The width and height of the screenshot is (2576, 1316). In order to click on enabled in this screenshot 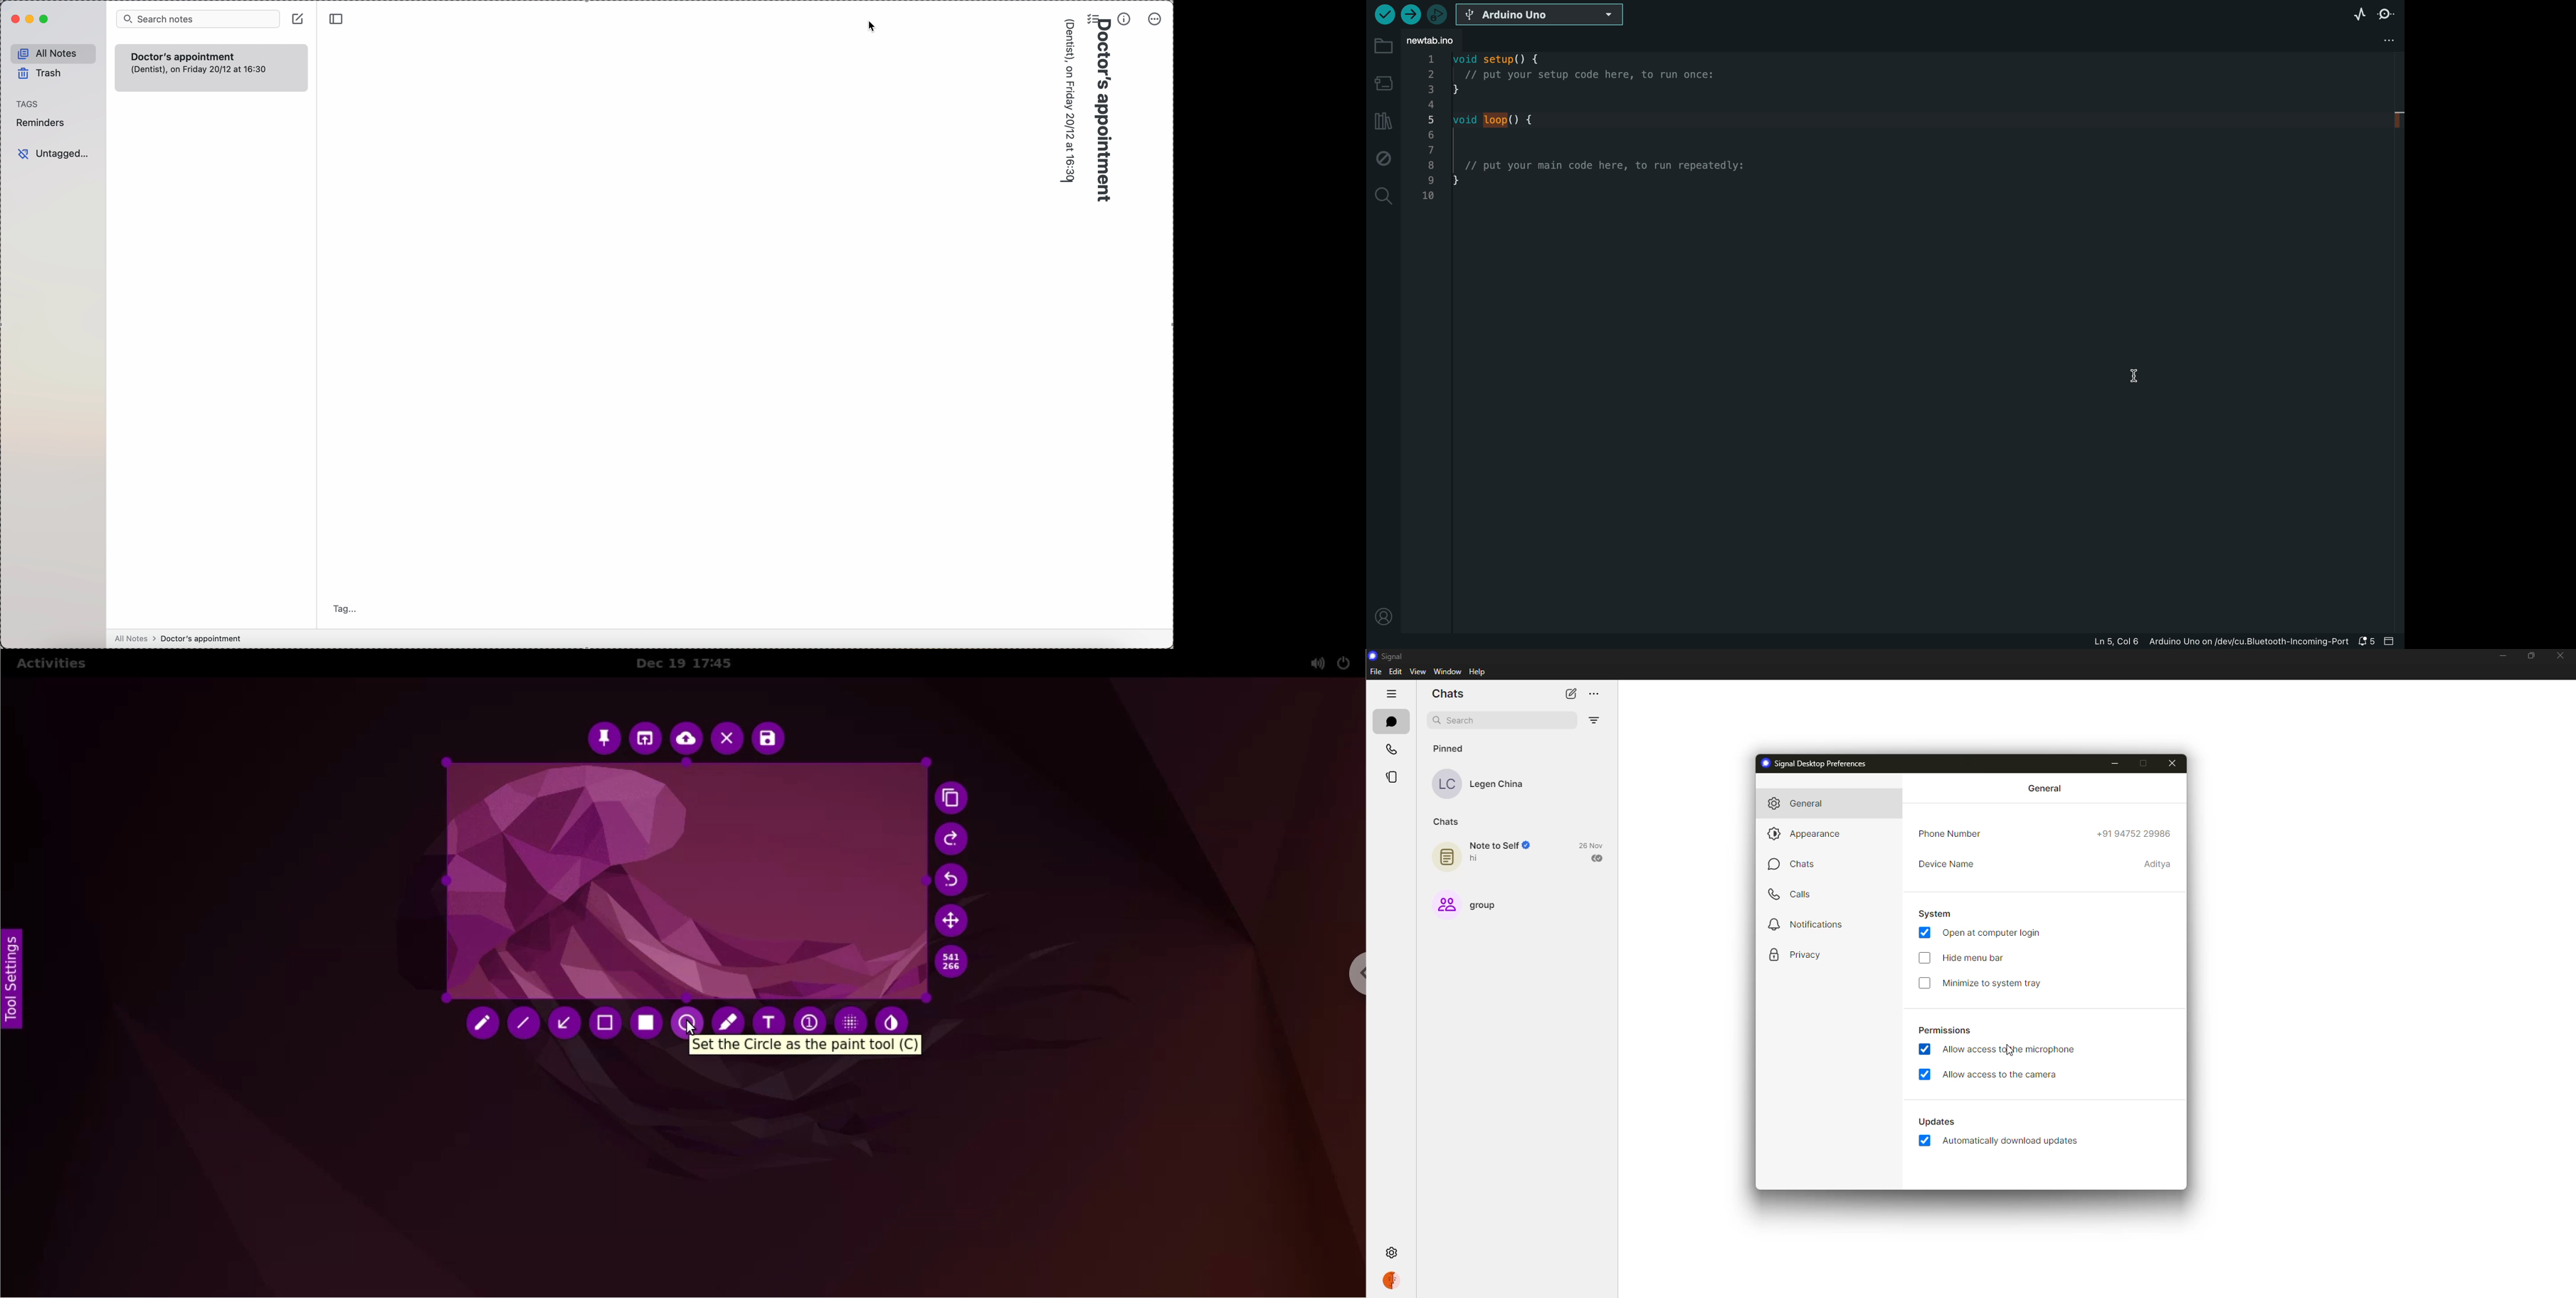, I will do `click(1926, 1049)`.